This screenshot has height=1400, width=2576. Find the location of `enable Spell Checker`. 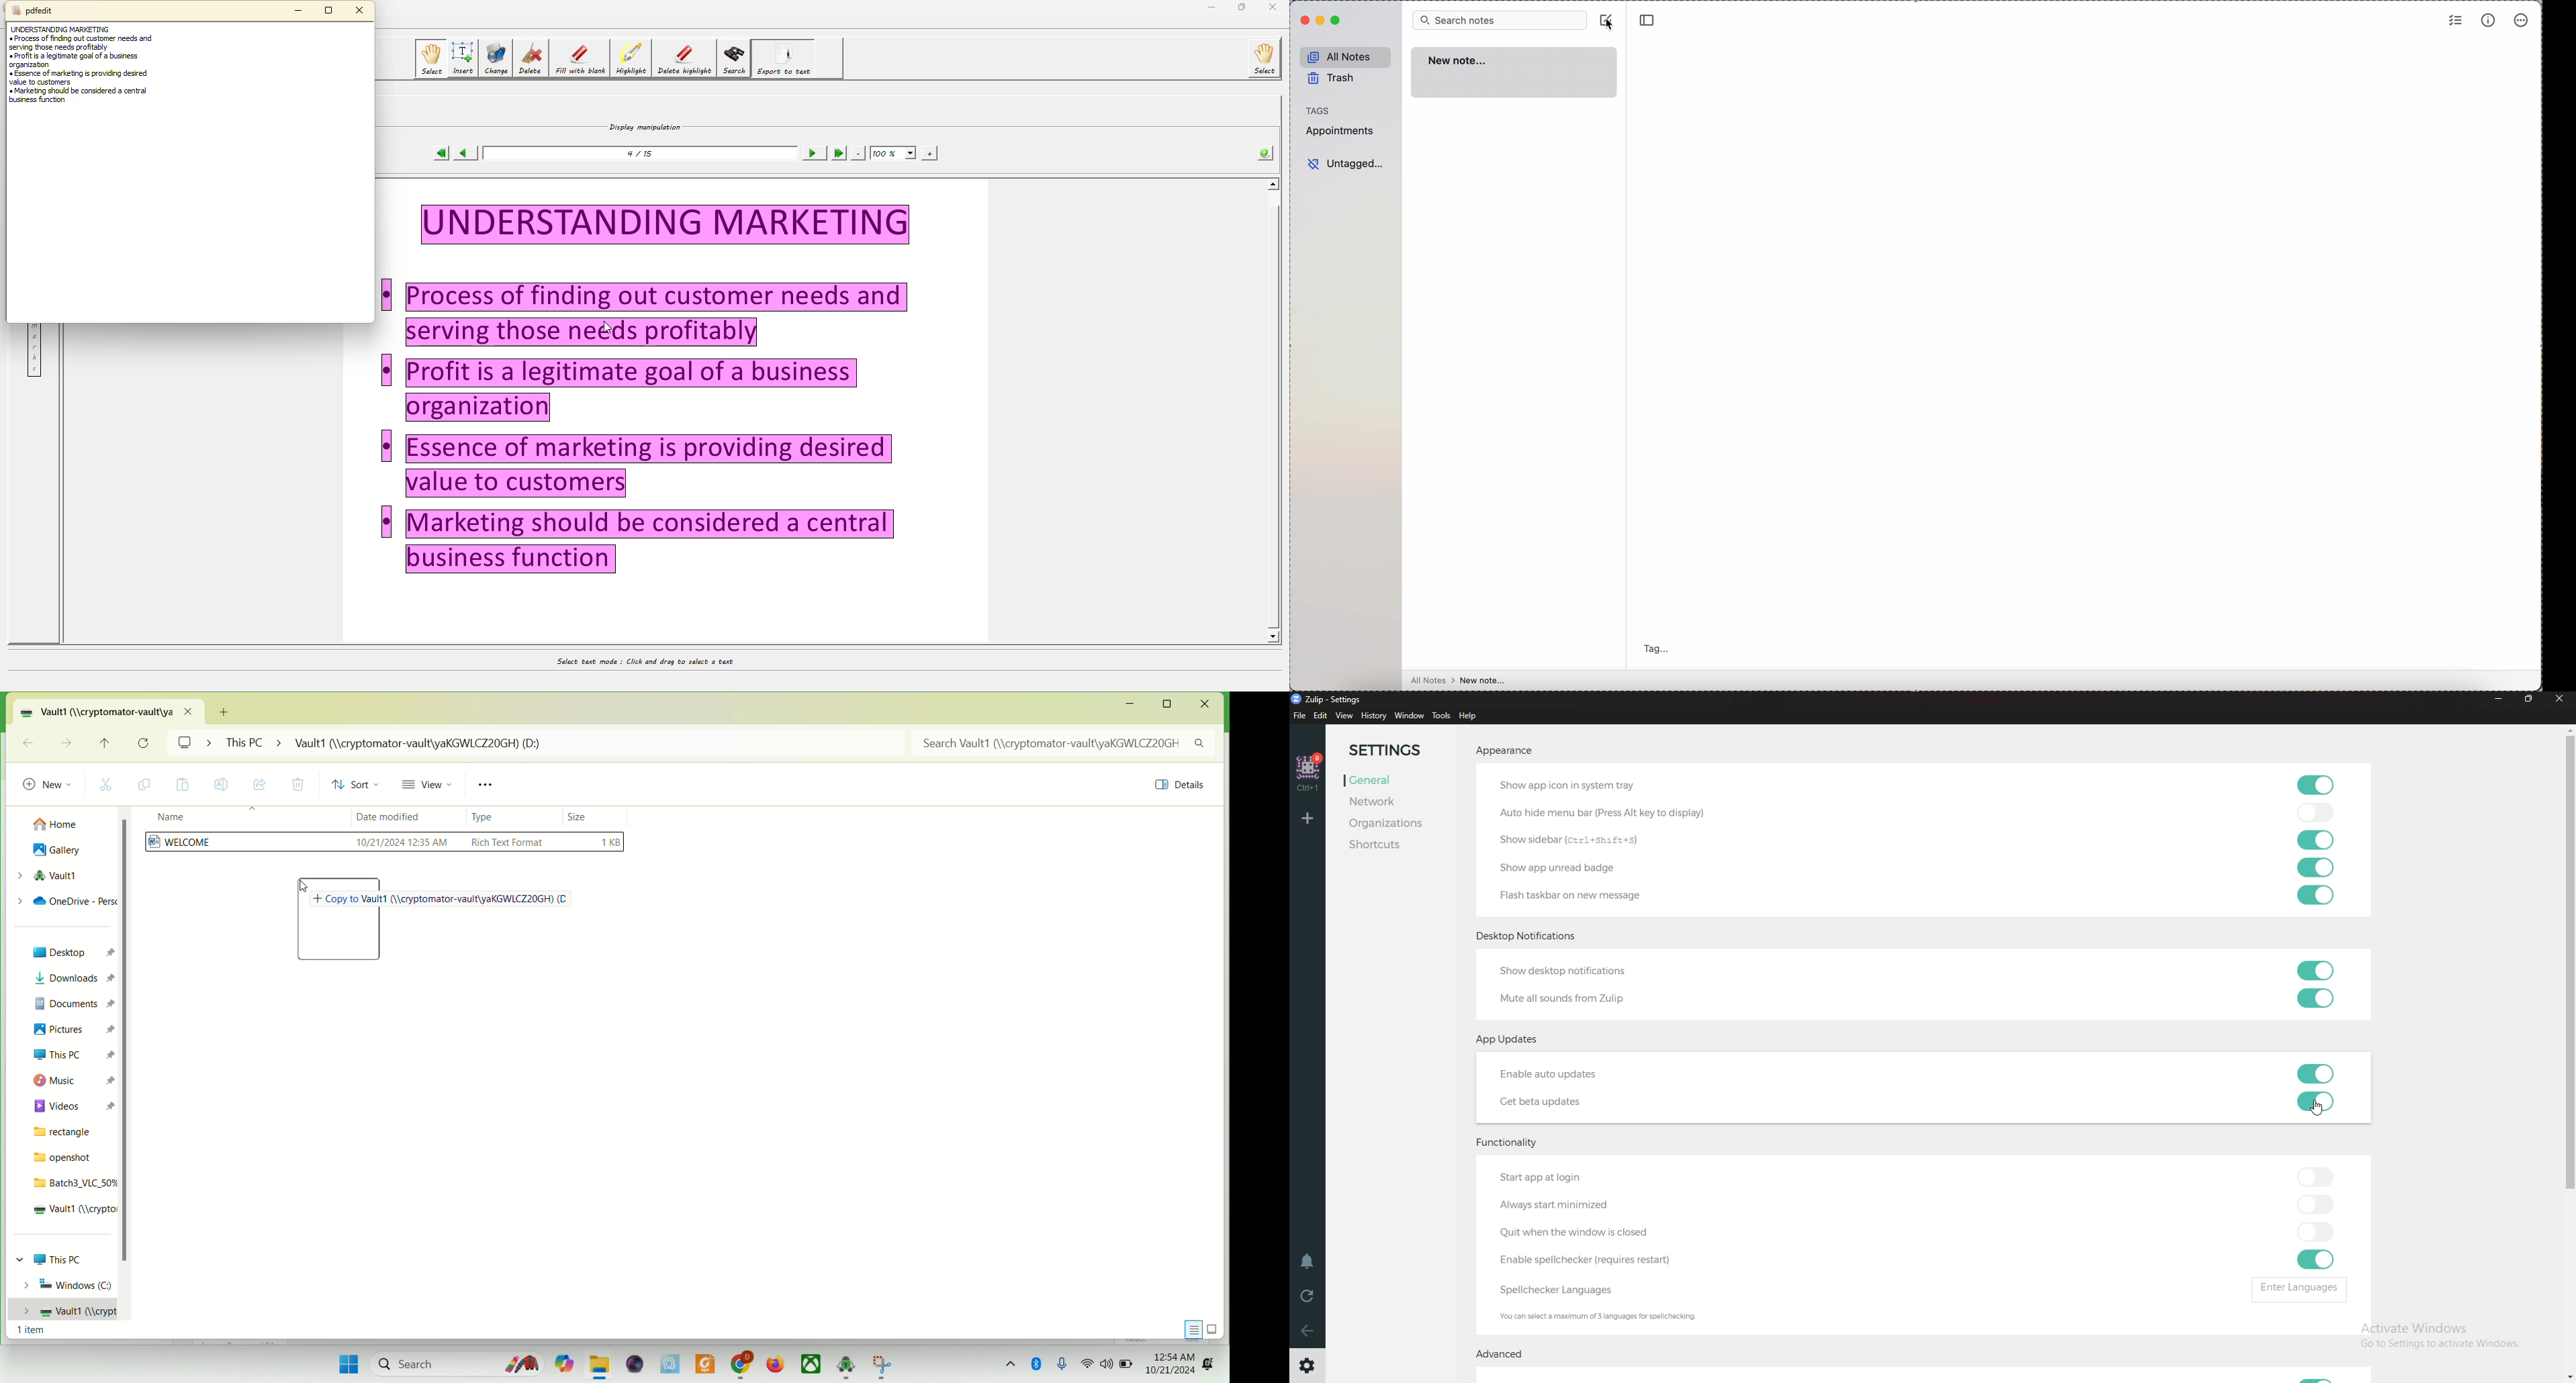

enable Spell Checker is located at coordinates (1592, 1262).